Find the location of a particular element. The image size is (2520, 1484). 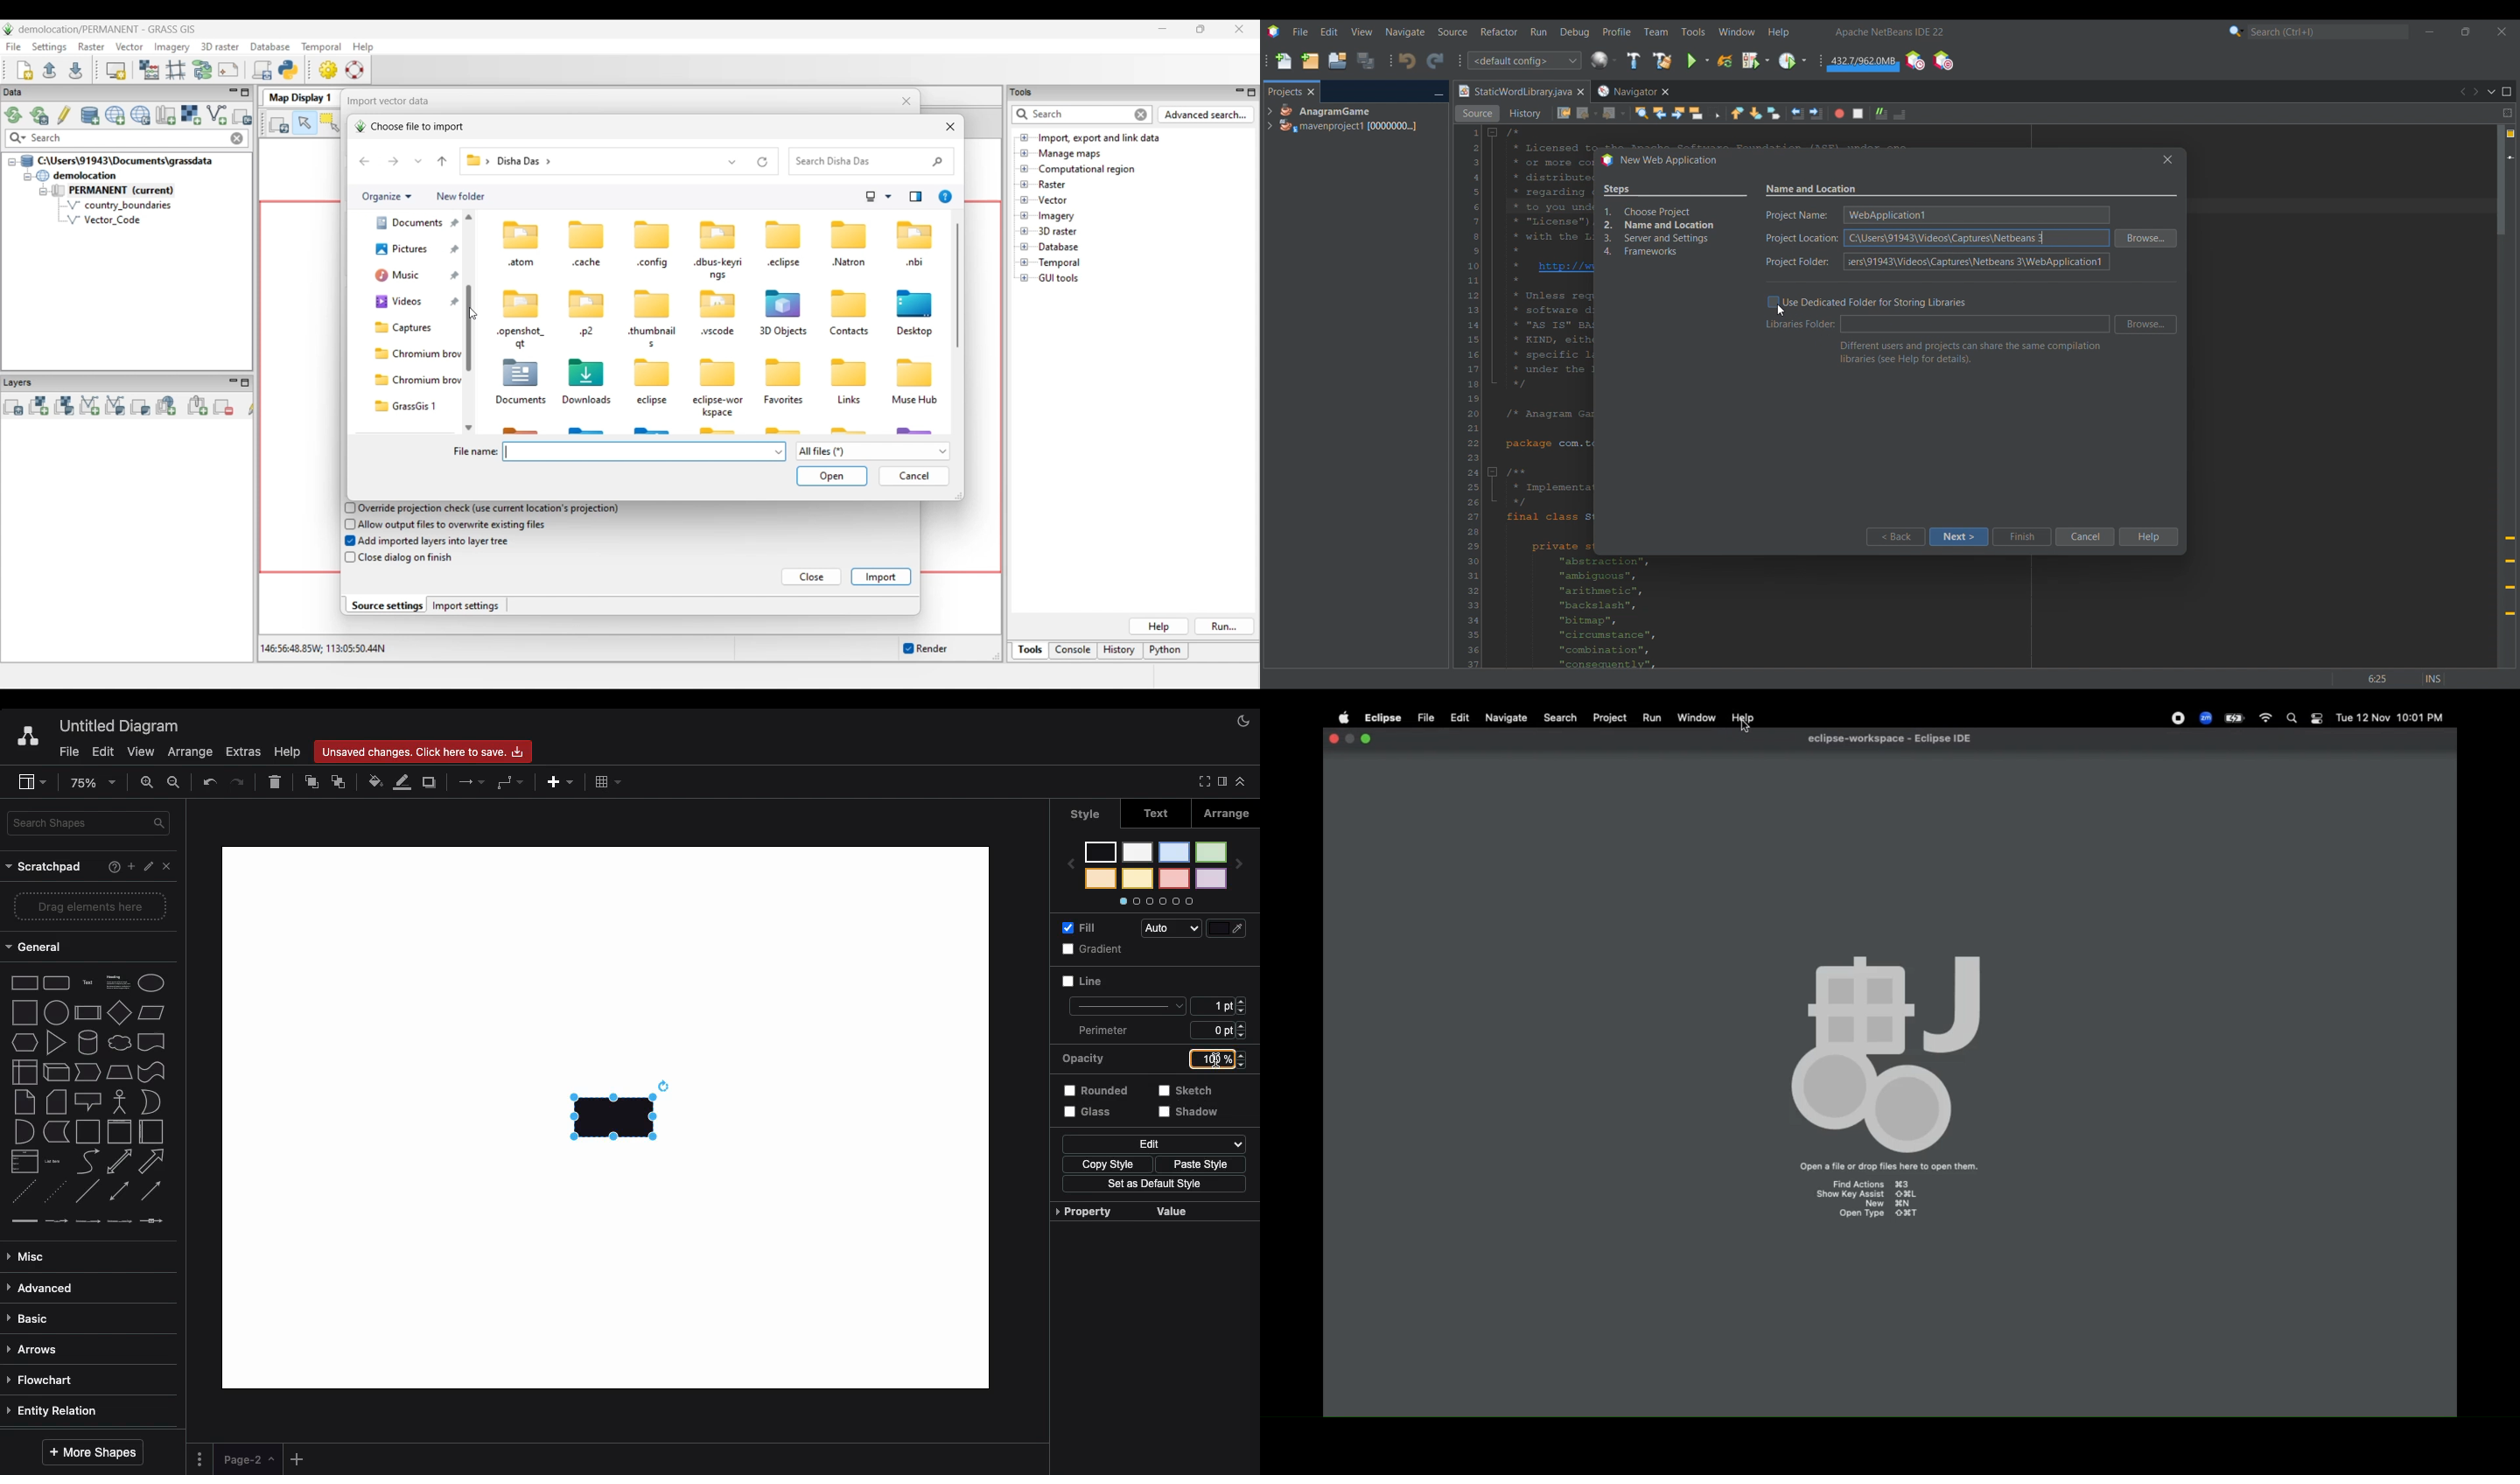

Rounded rectangle is located at coordinates (59, 984).